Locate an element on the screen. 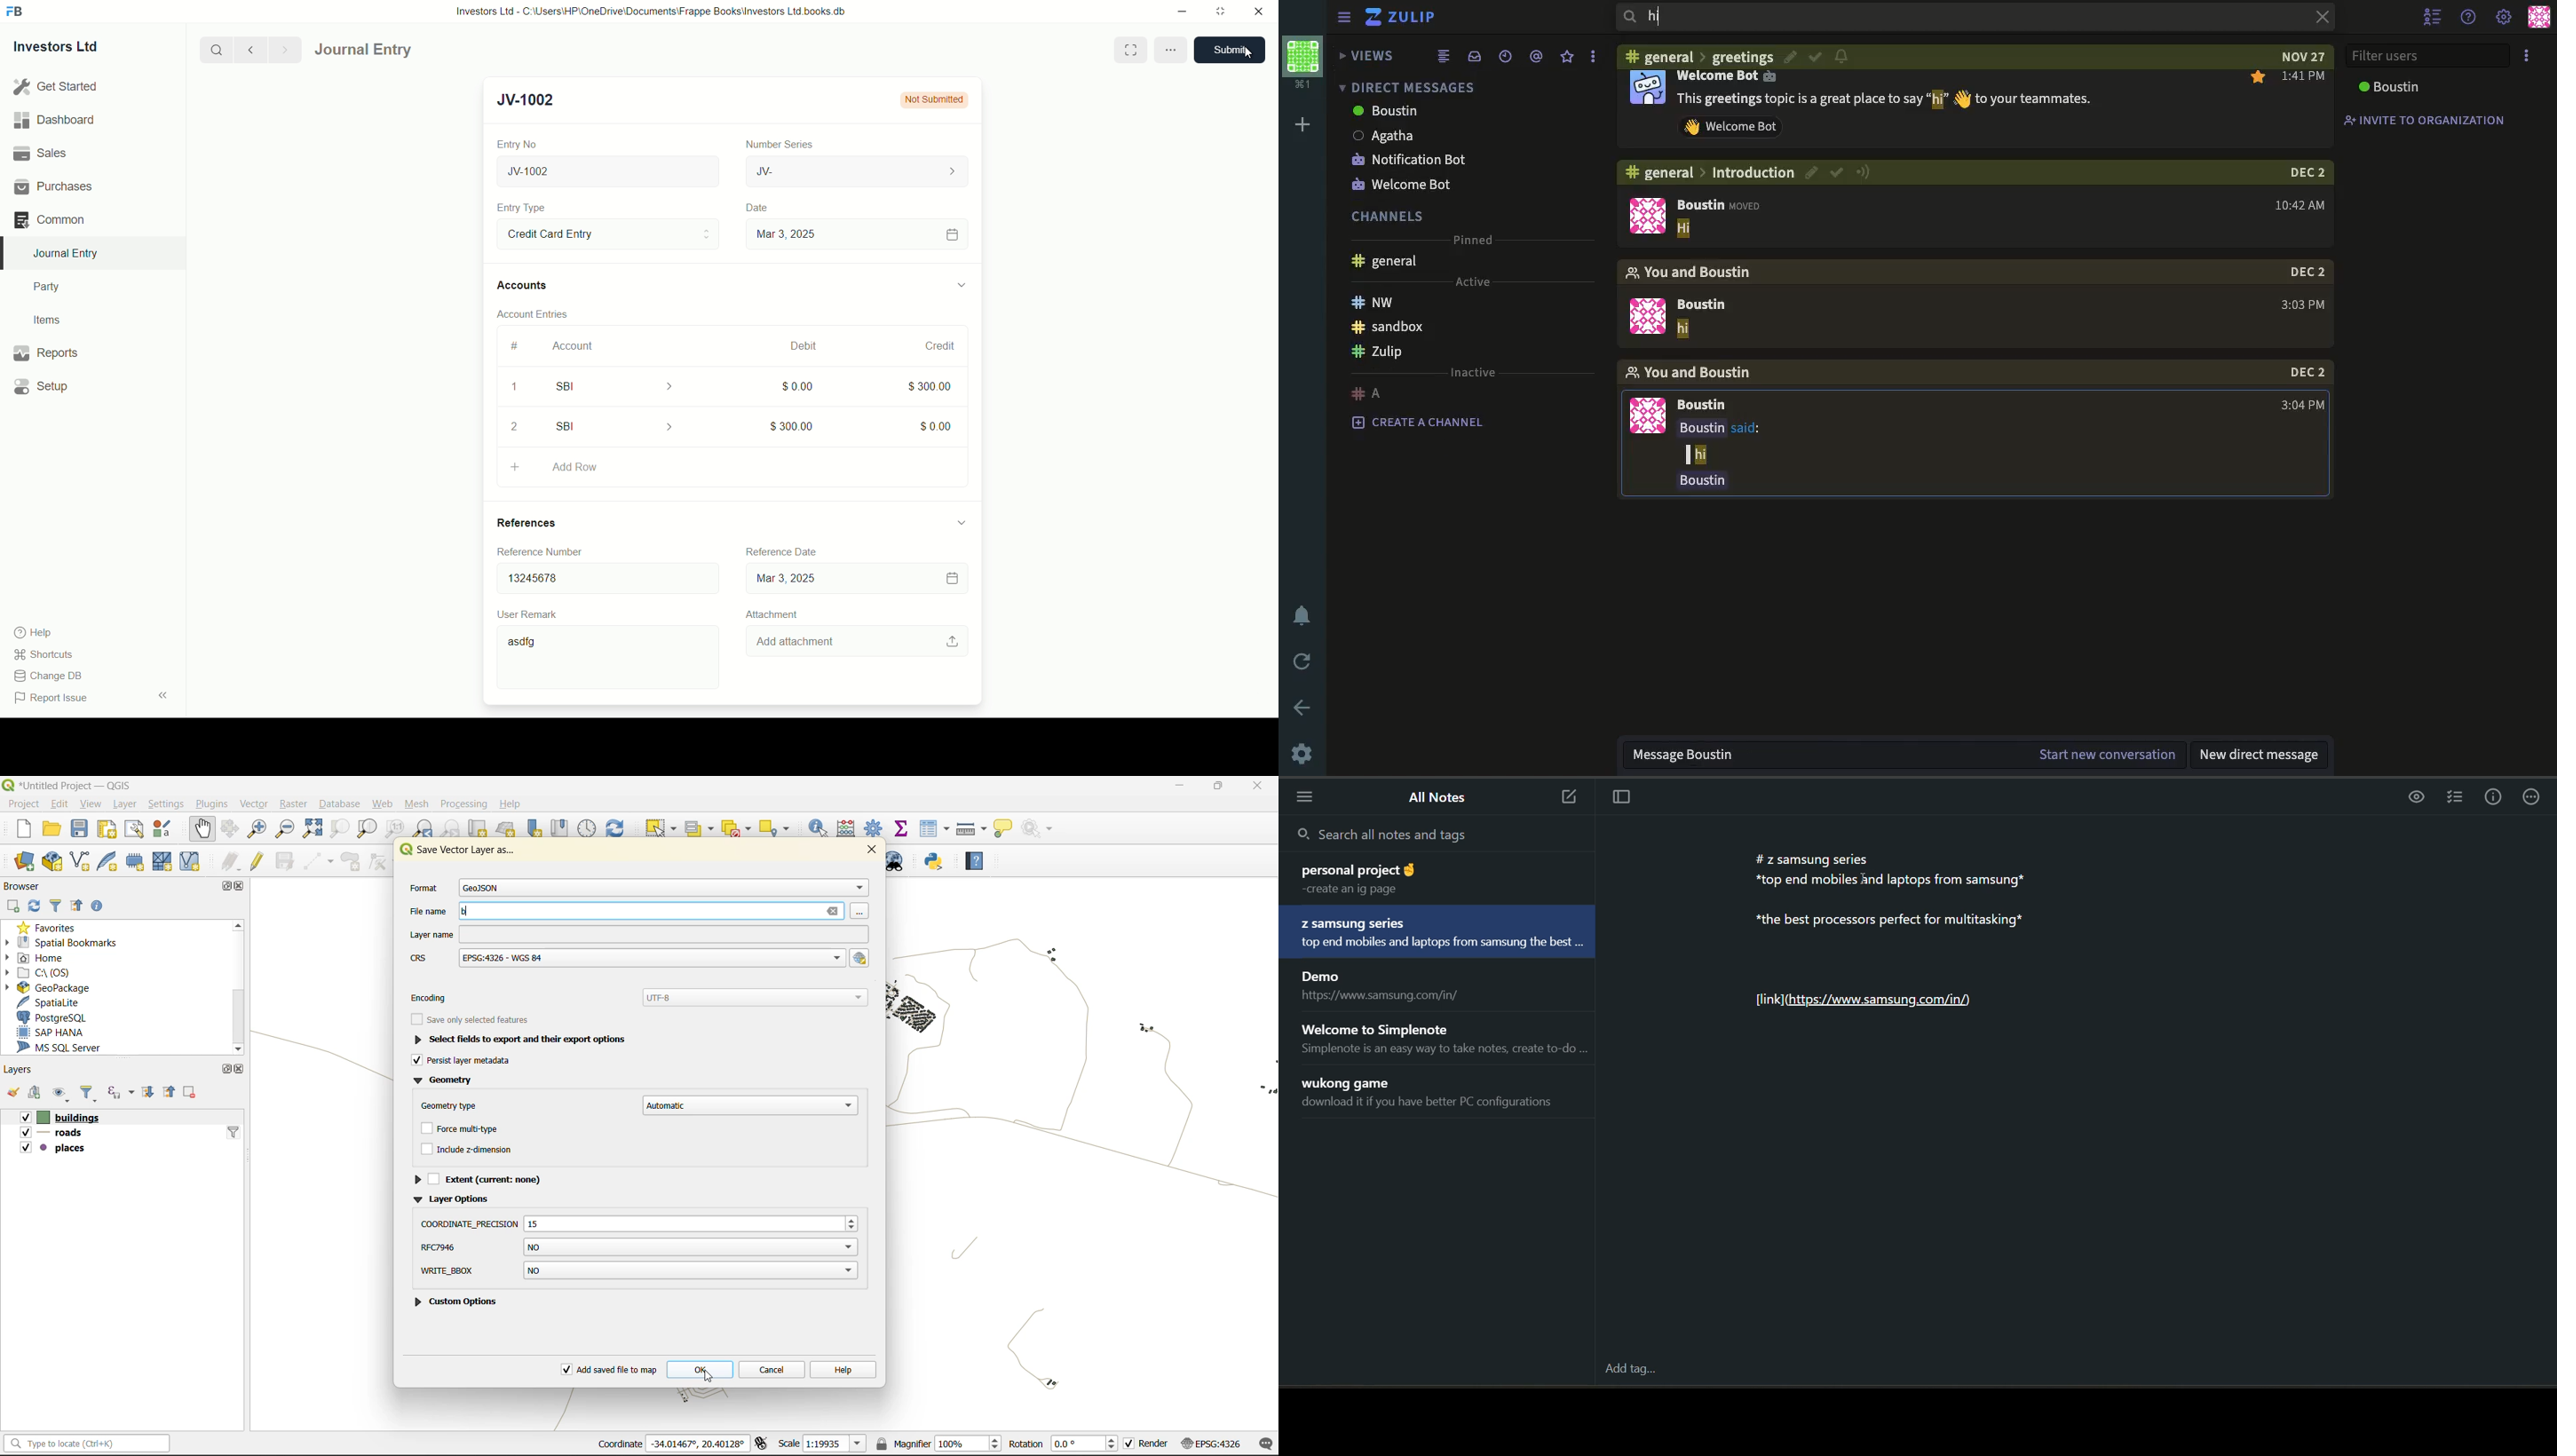 The height and width of the screenshot is (1456, 2576). New Journal Entry 05 is located at coordinates (610, 172).